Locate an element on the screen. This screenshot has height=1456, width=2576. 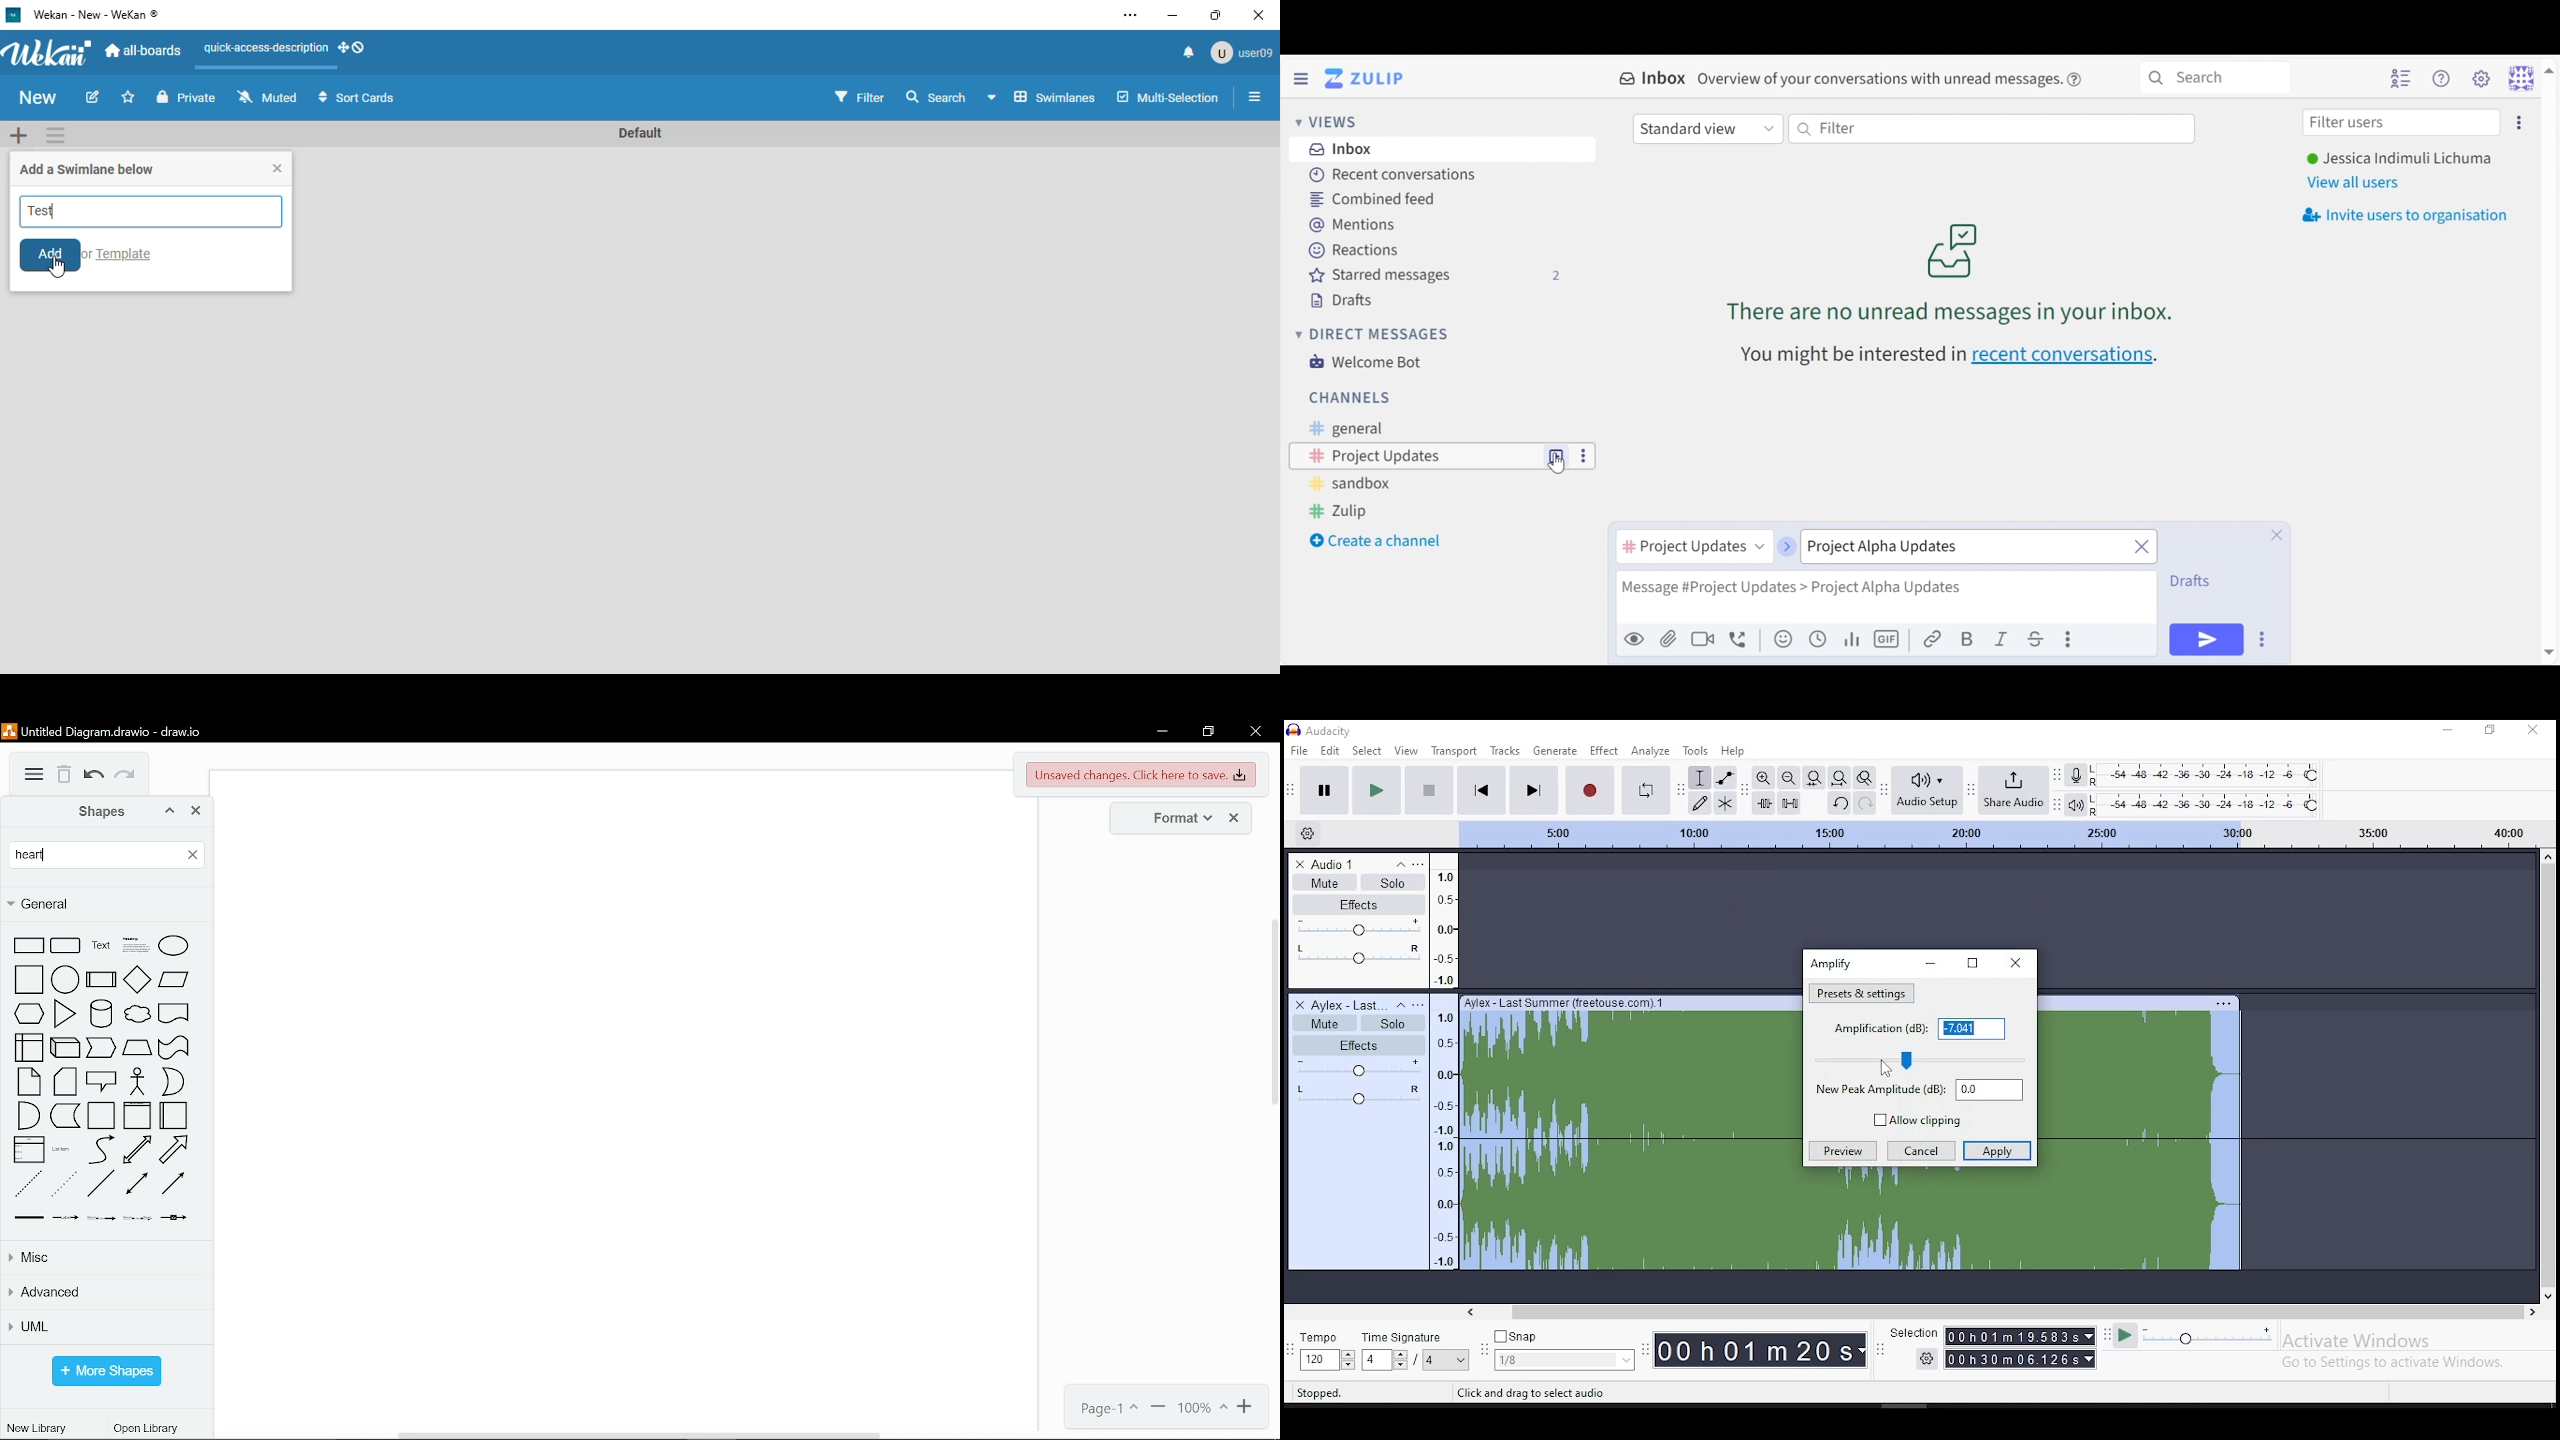
connector with symbol is located at coordinates (176, 1218).